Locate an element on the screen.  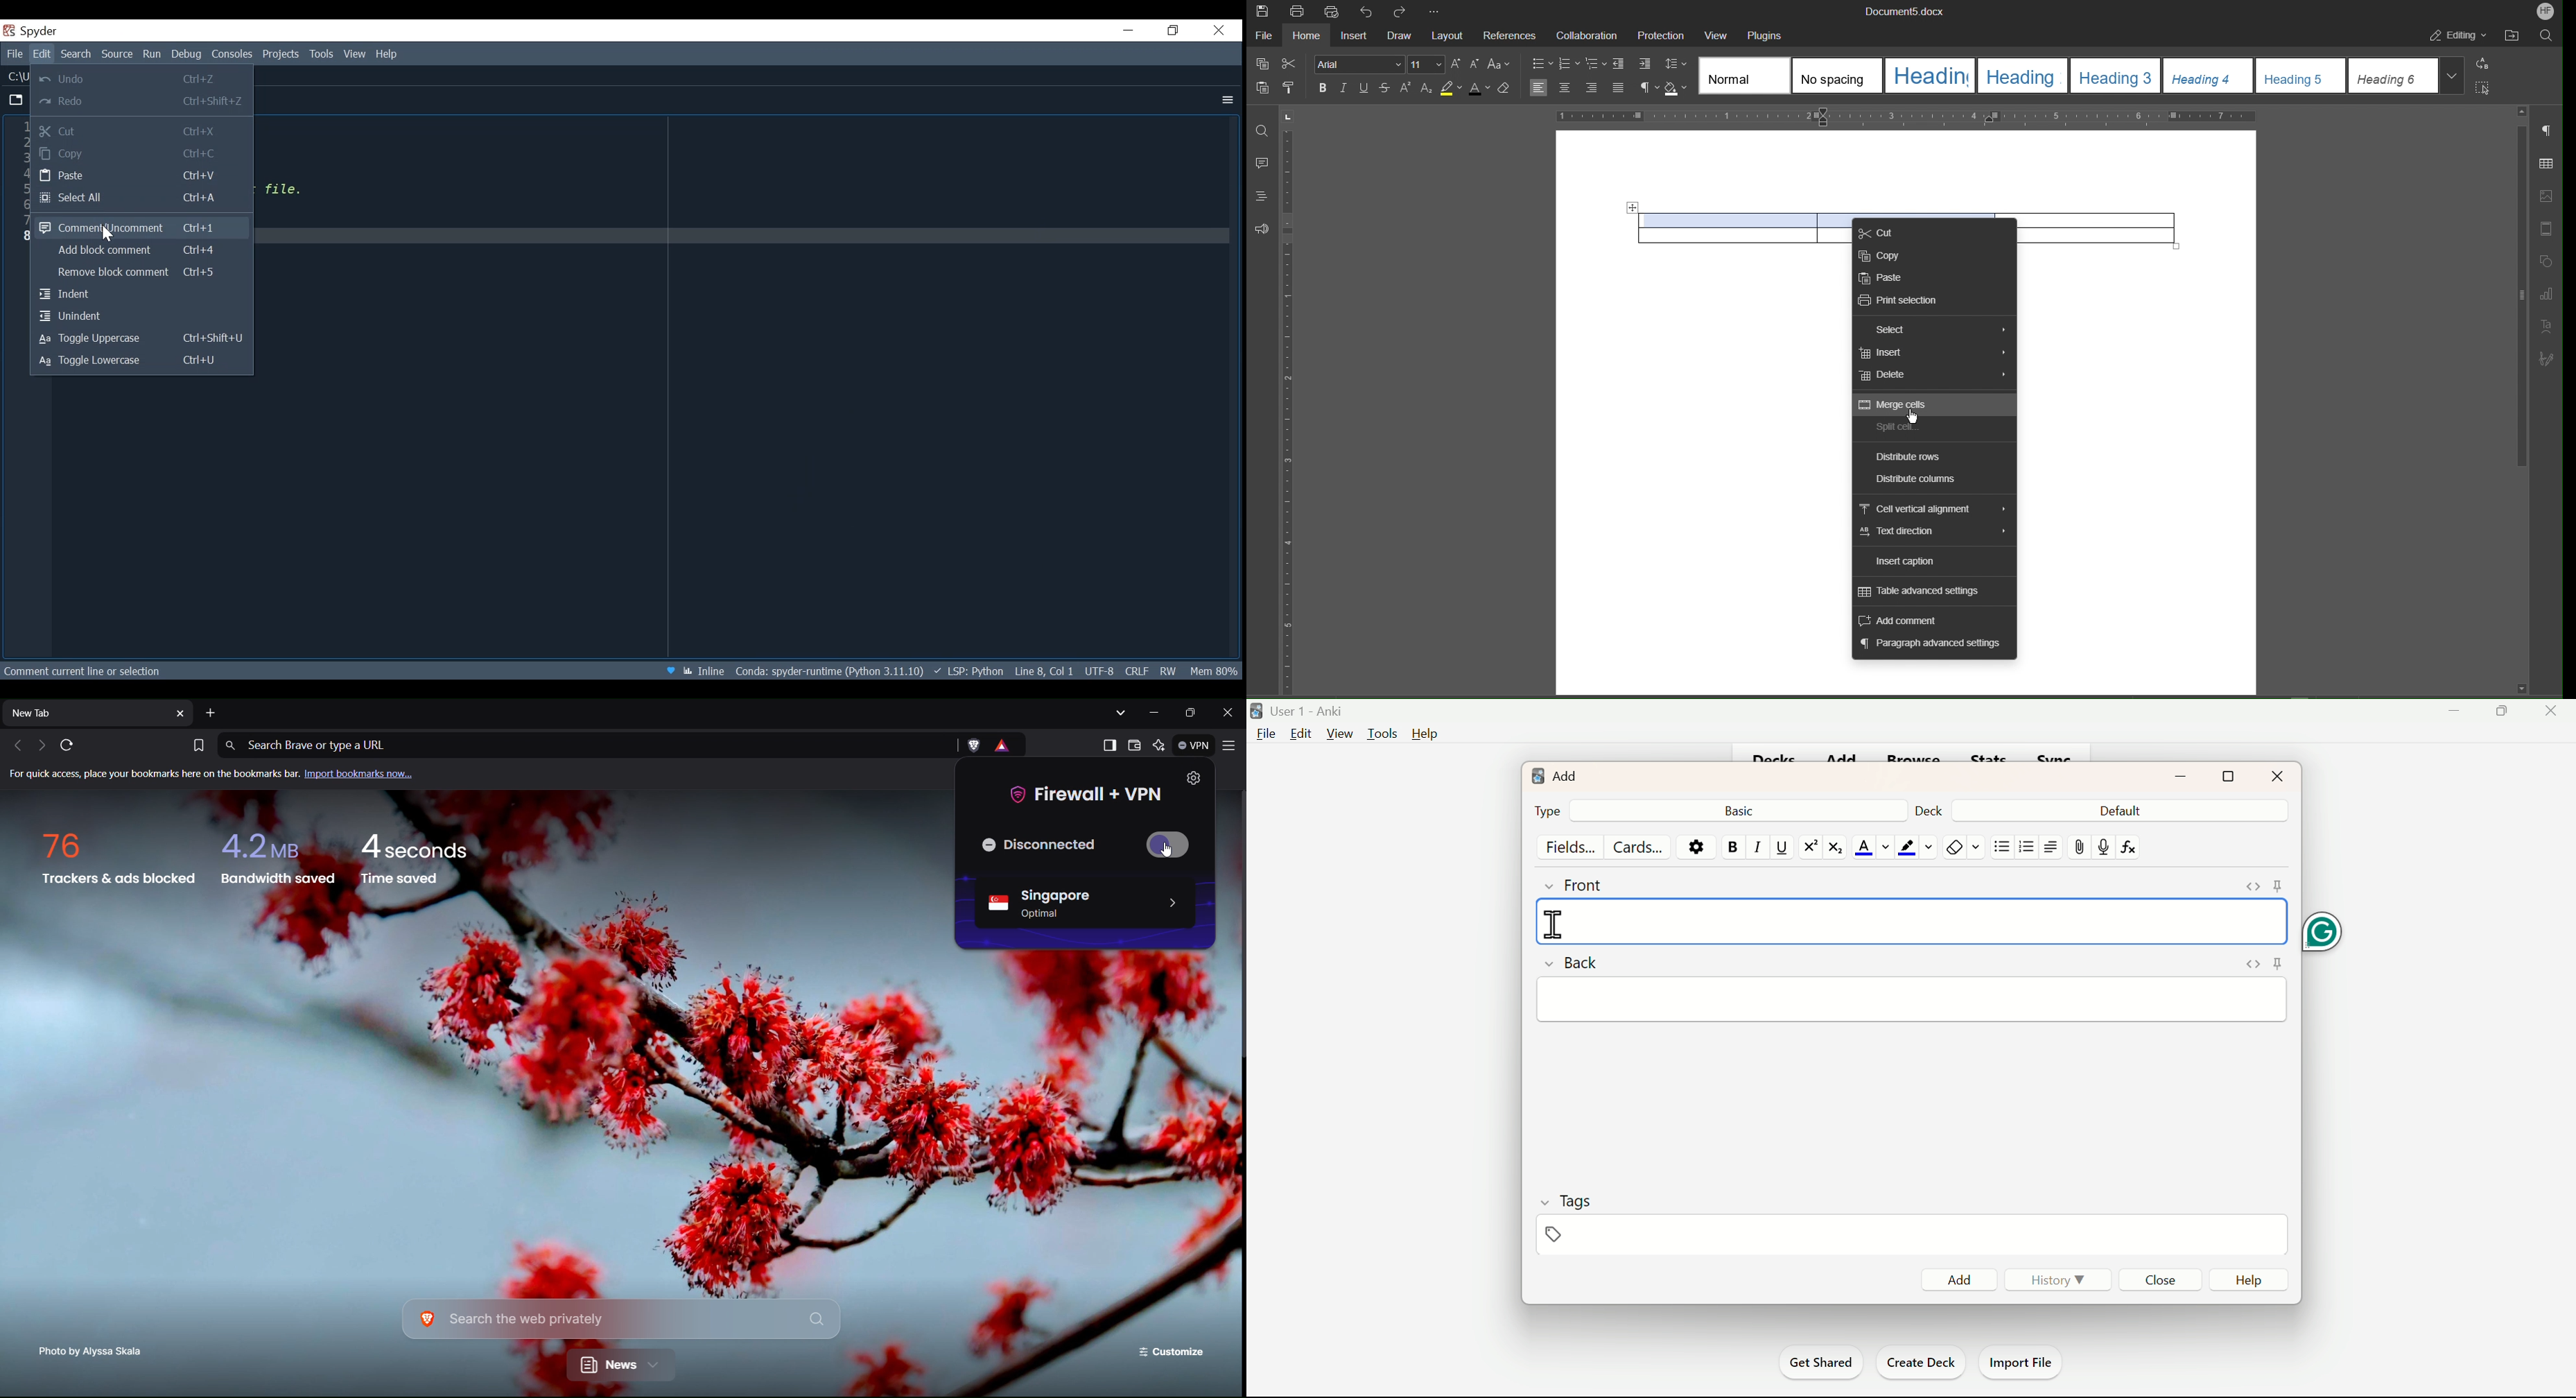
Superscript is located at coordinates (1807, 847).